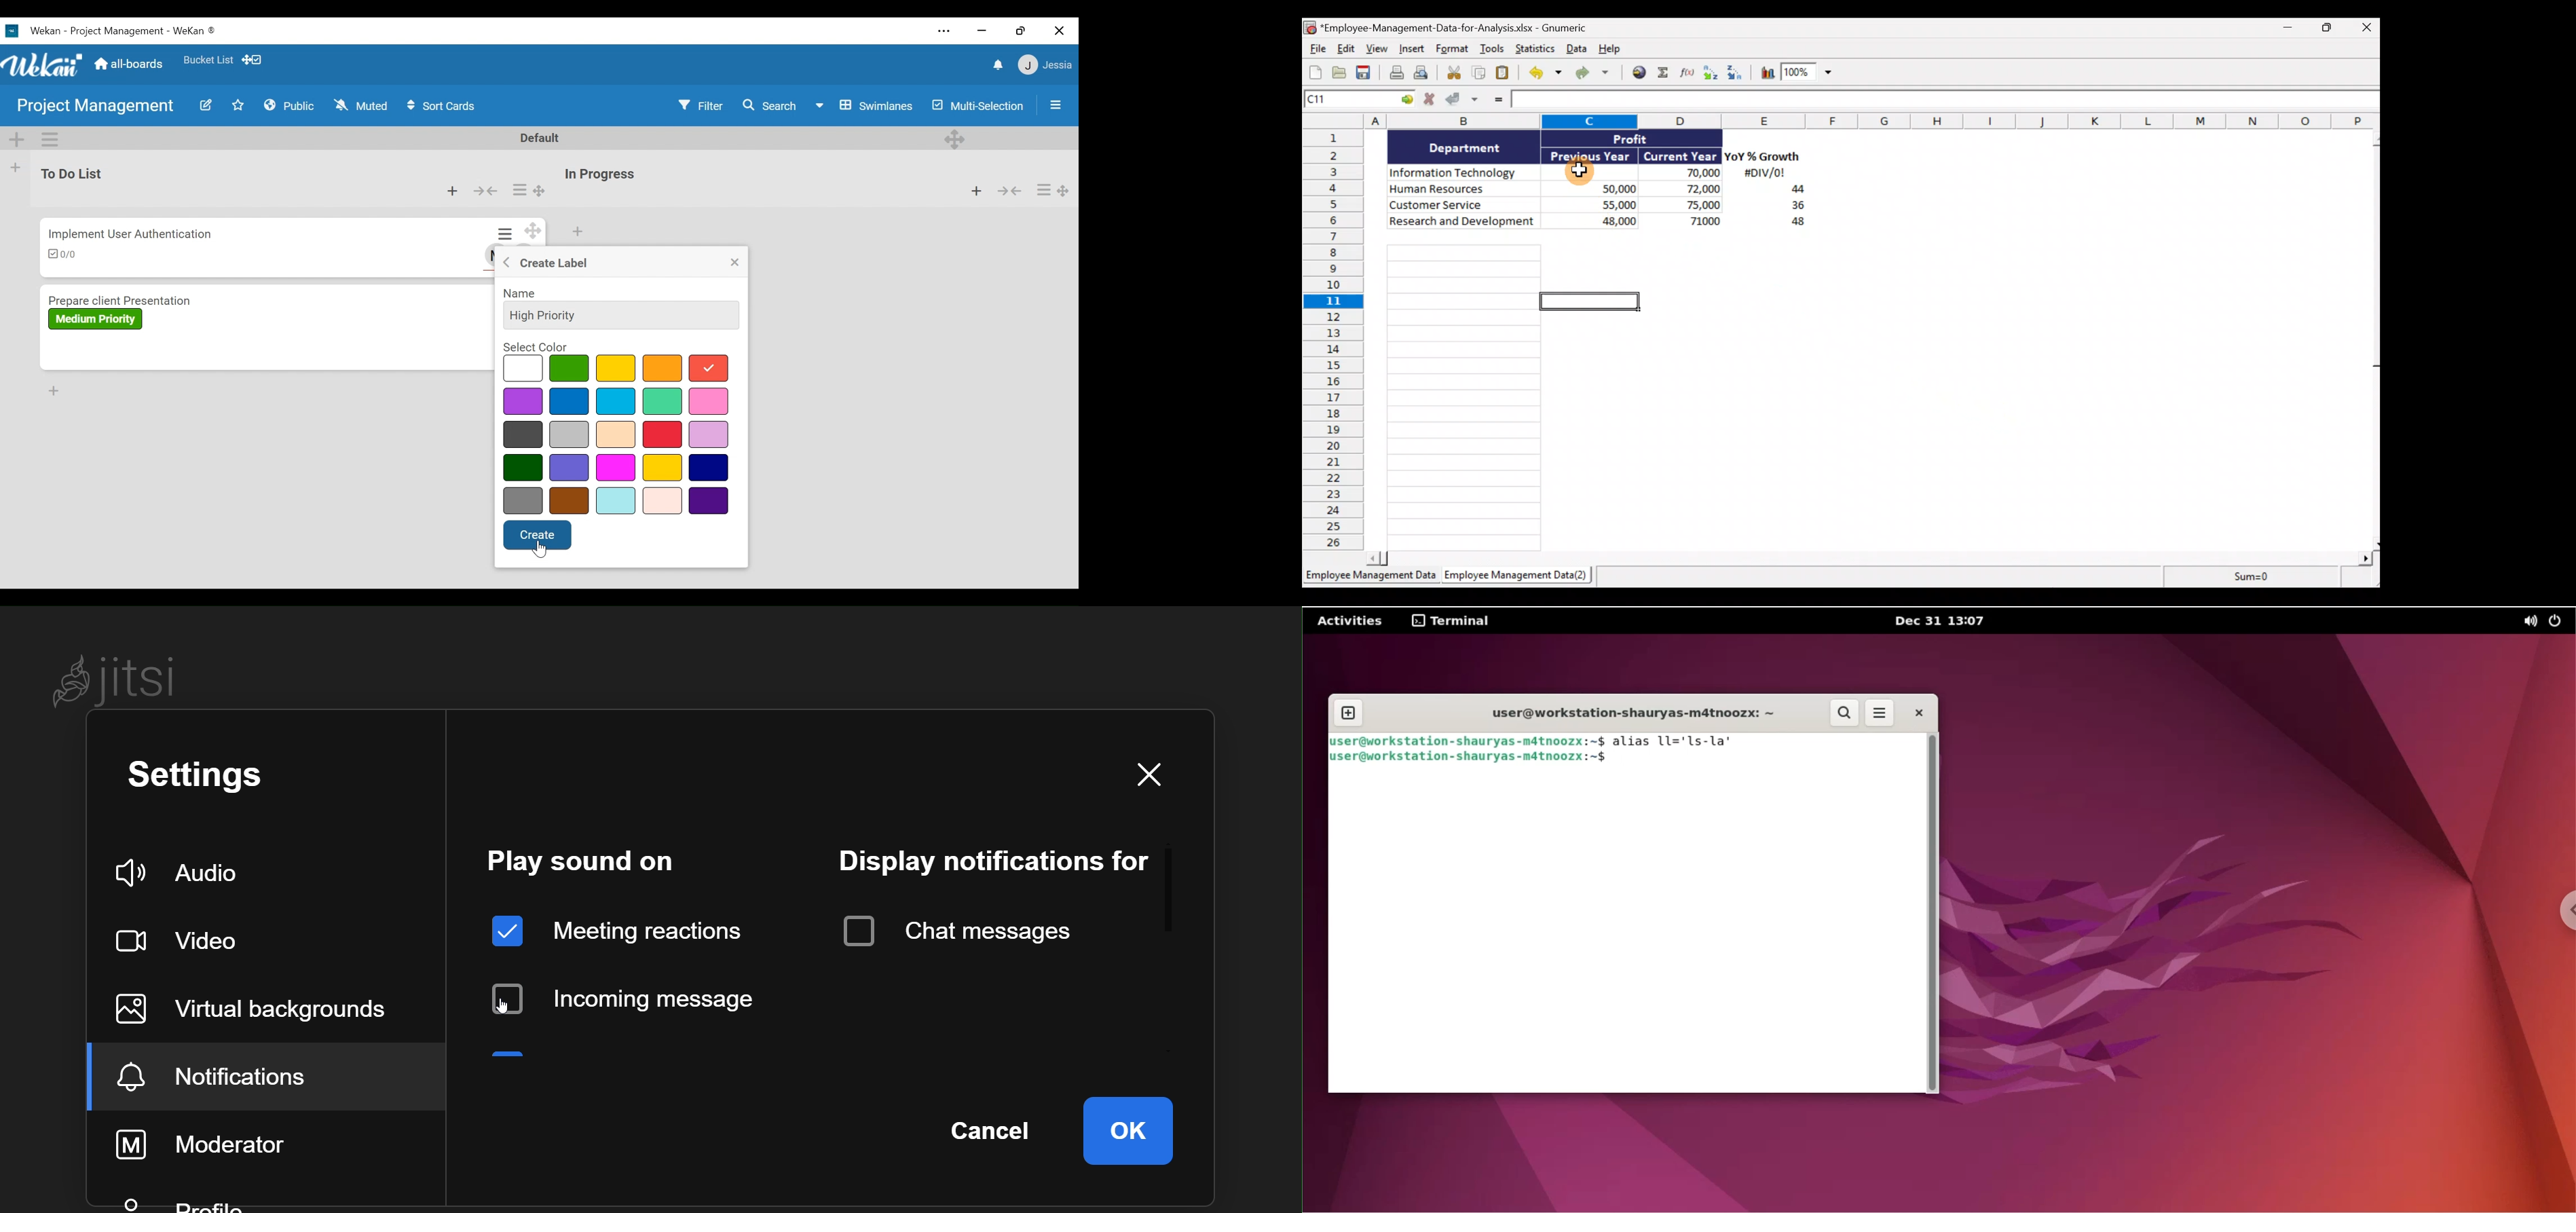 The width and height of the screenshot is (2576, 1232). I want to click on Favorites, so click(239, 105).